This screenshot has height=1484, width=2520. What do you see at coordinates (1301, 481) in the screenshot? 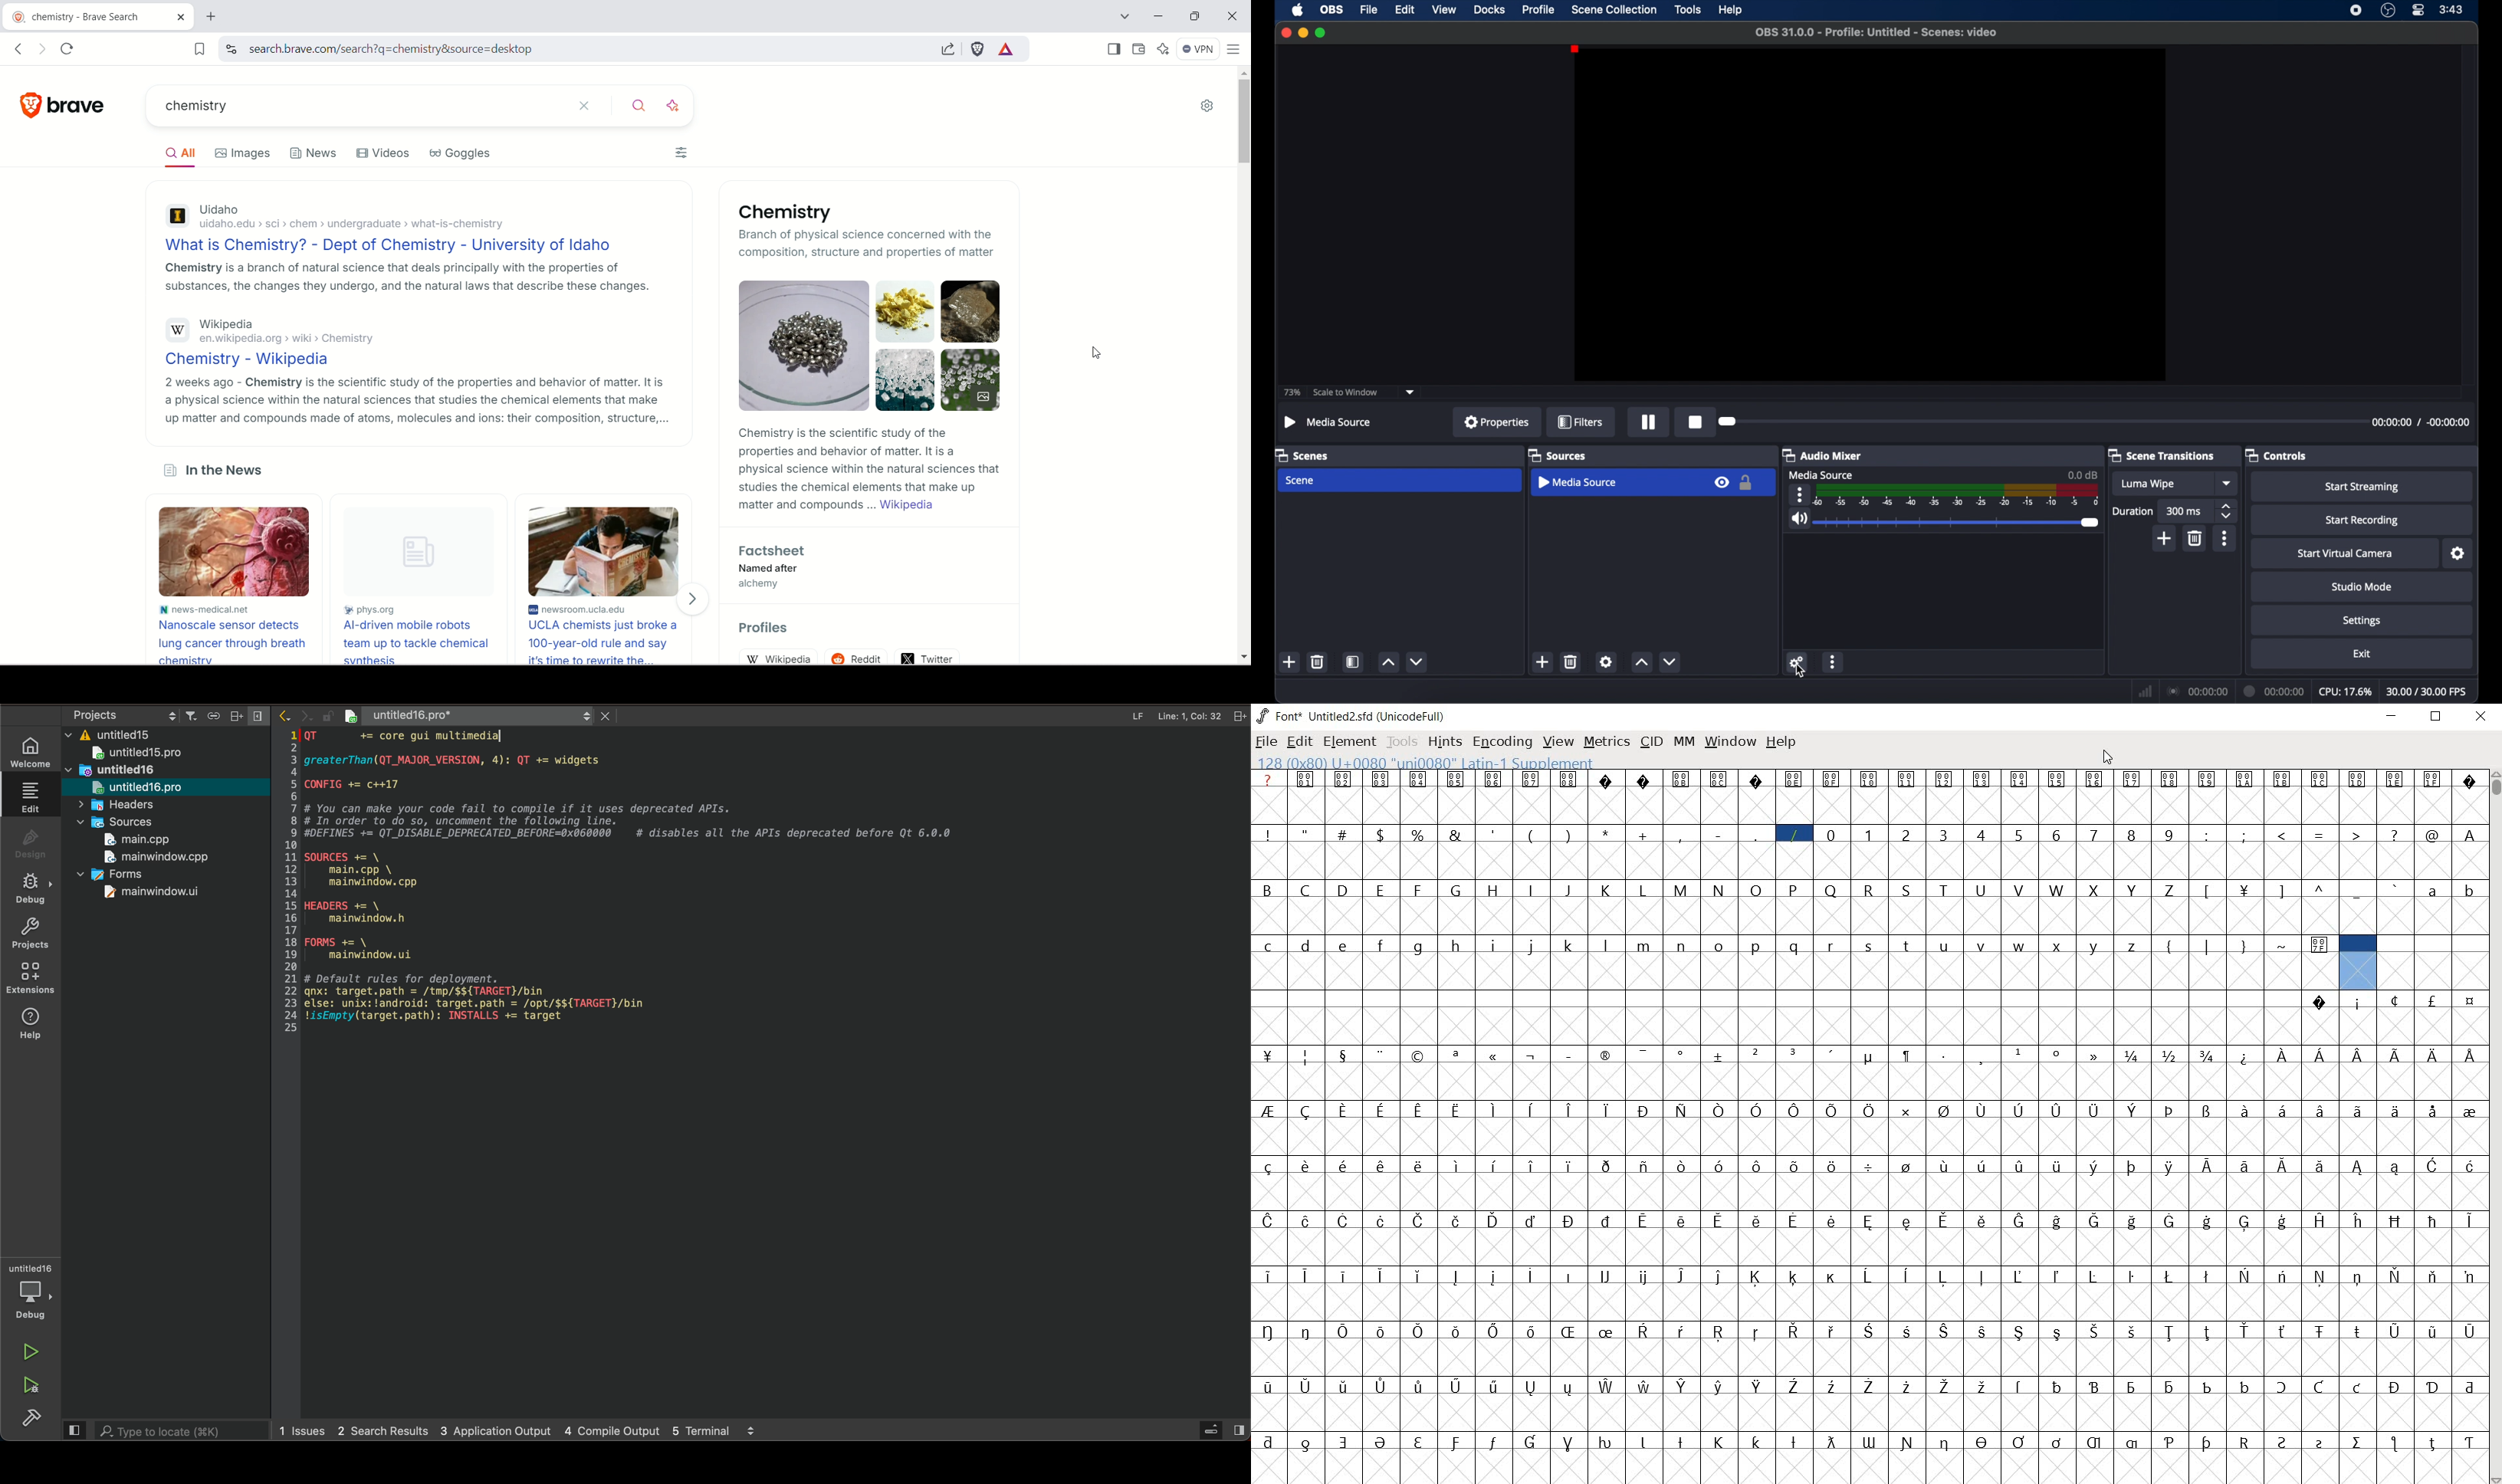
I see `scene` at bounding box center [1301, 481].